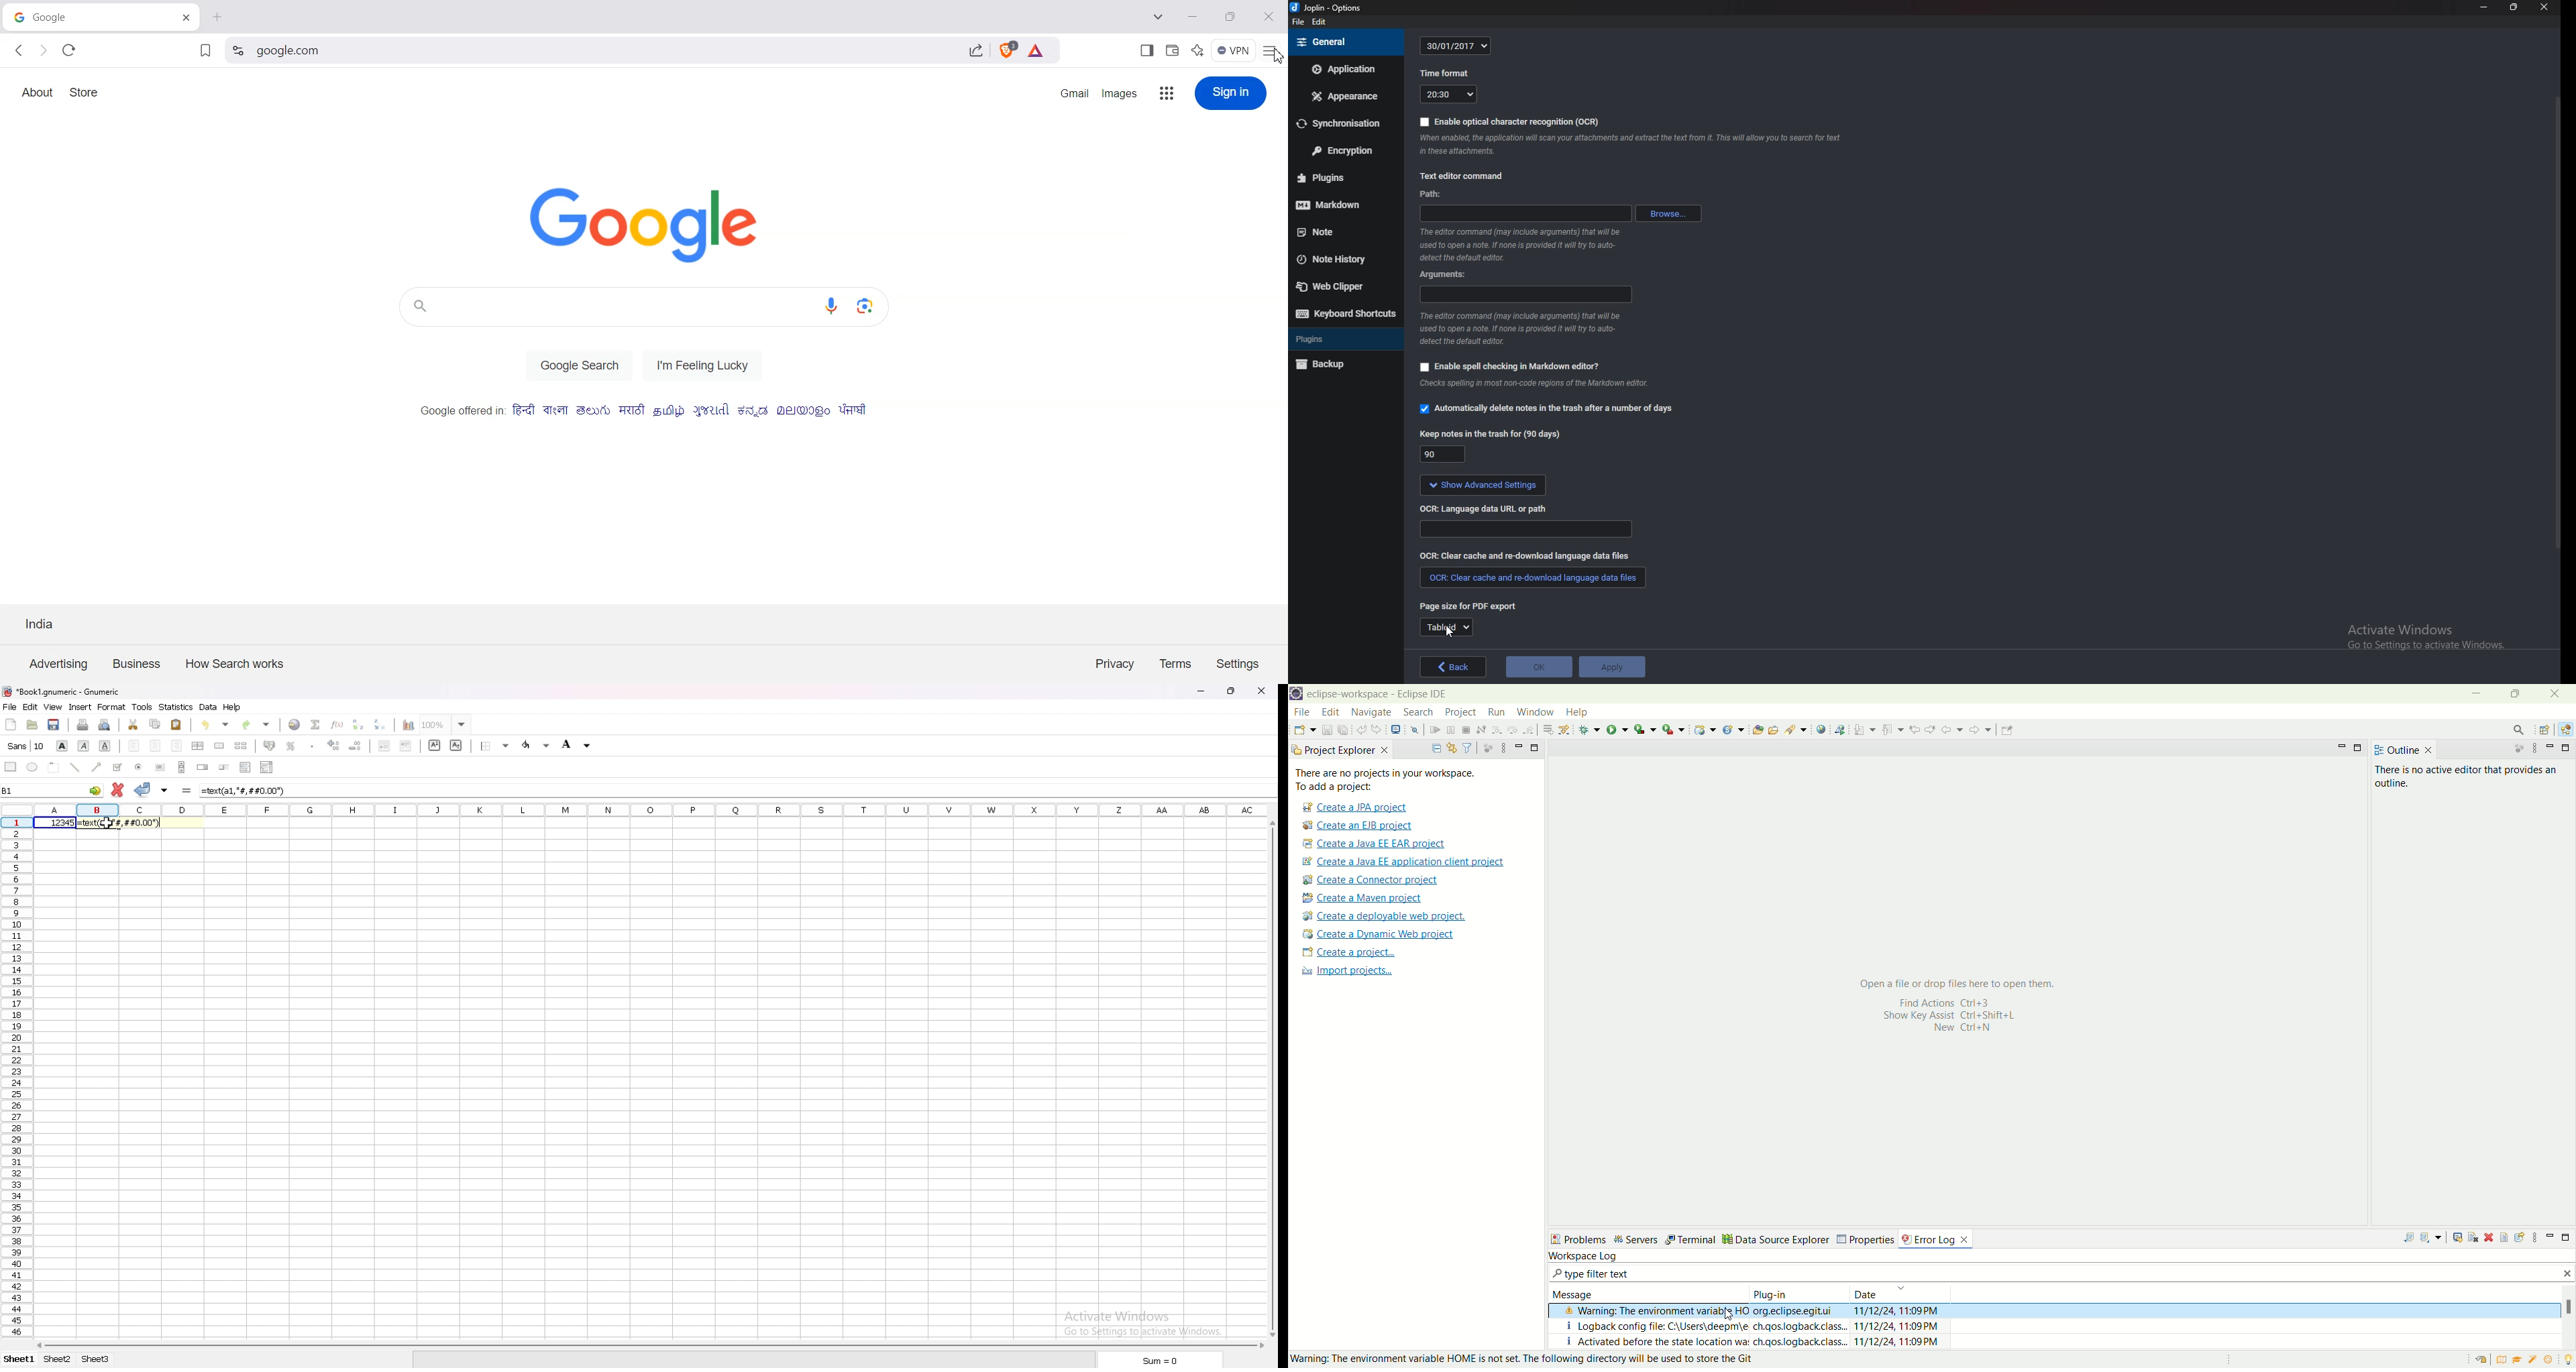 The width and height of the screenshot is (2576, 1372). Describe the element at coordinates (1330, 9) in the screenshot. I see `joplin - options` at that location.